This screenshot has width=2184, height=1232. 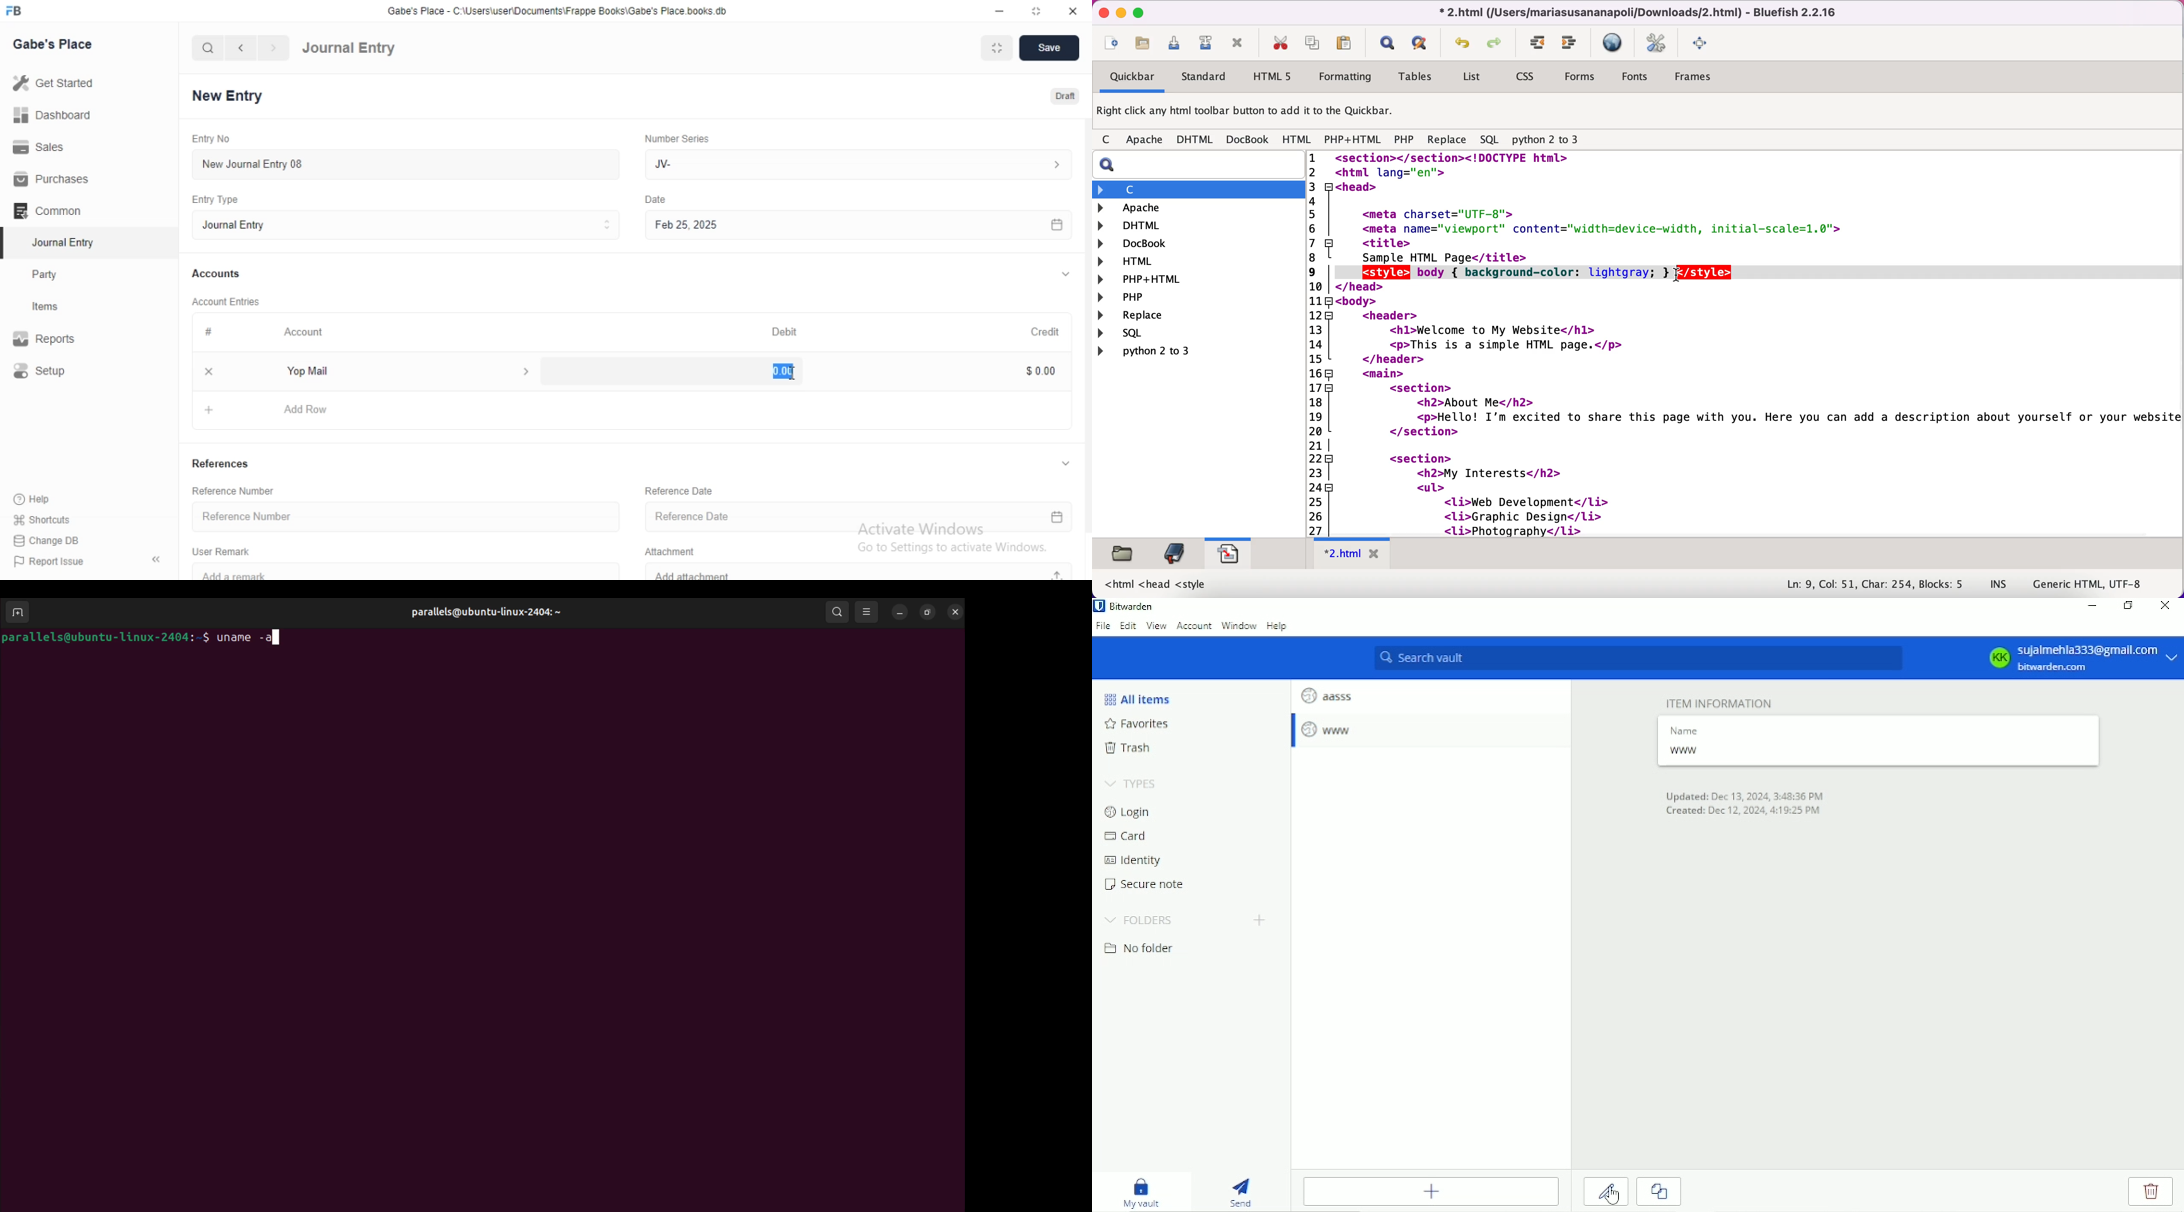 I want to click on selected, so click(x=7, y=244).